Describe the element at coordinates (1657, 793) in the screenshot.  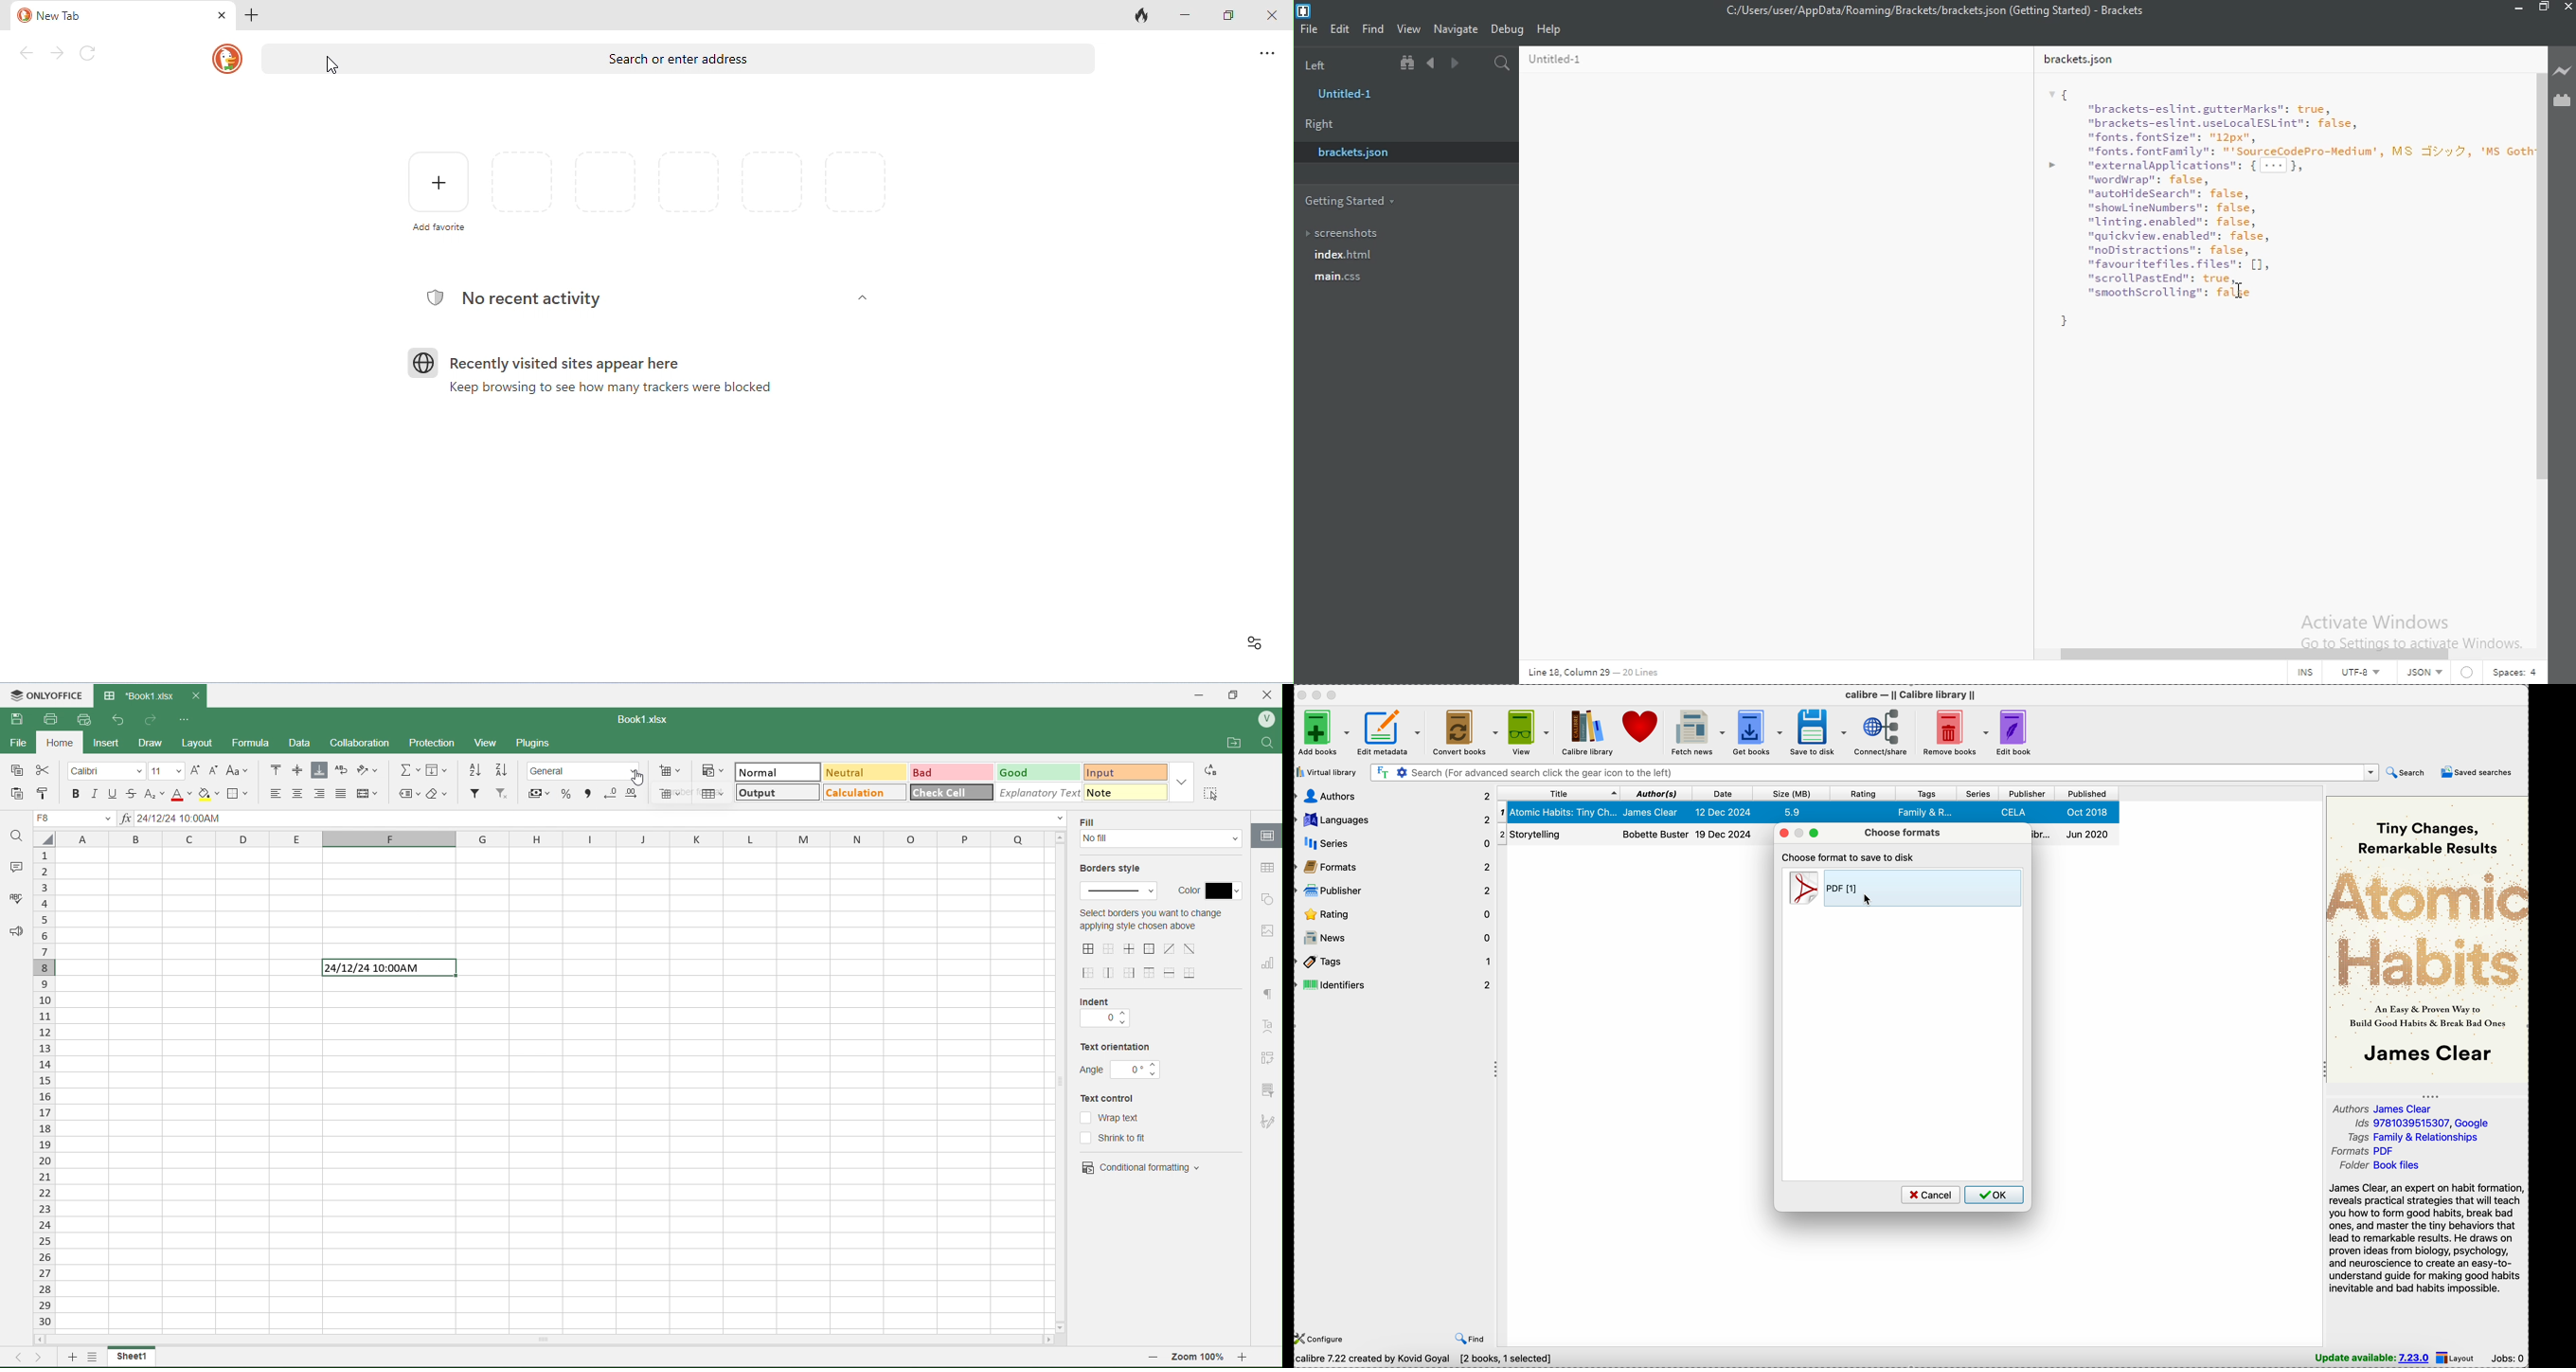
I see `author(s)` at that location.